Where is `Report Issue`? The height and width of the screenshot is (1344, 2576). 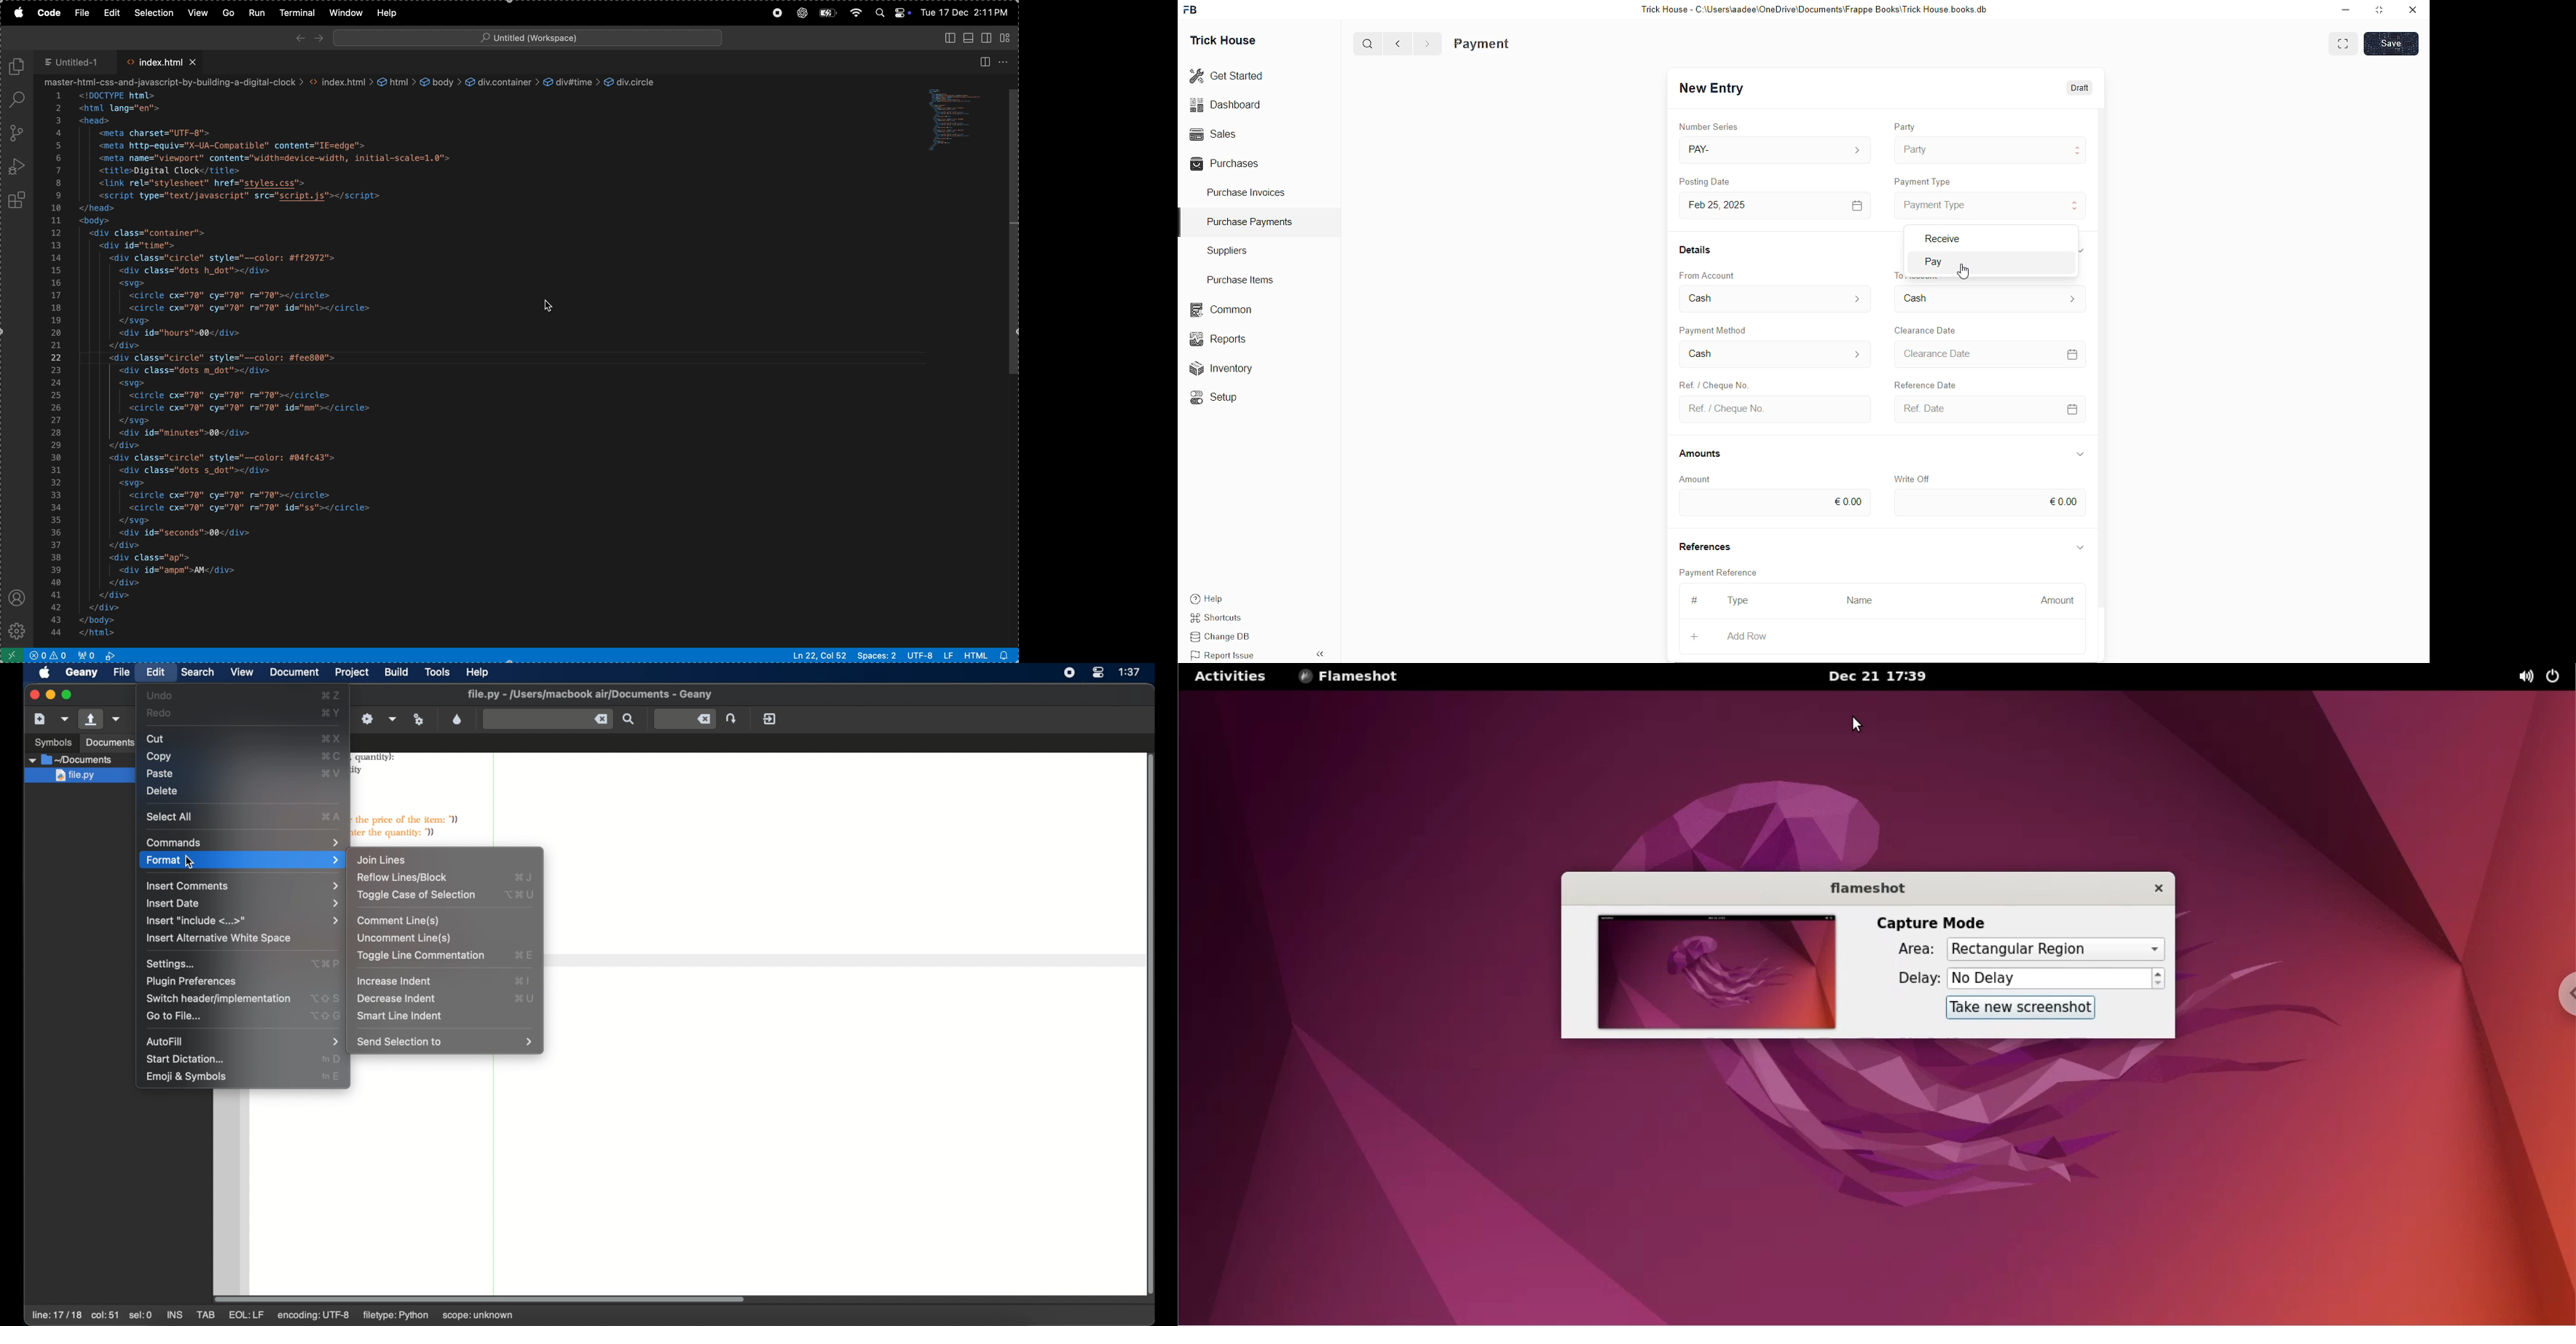
Report Issue is located at coordinates (1227, 655).